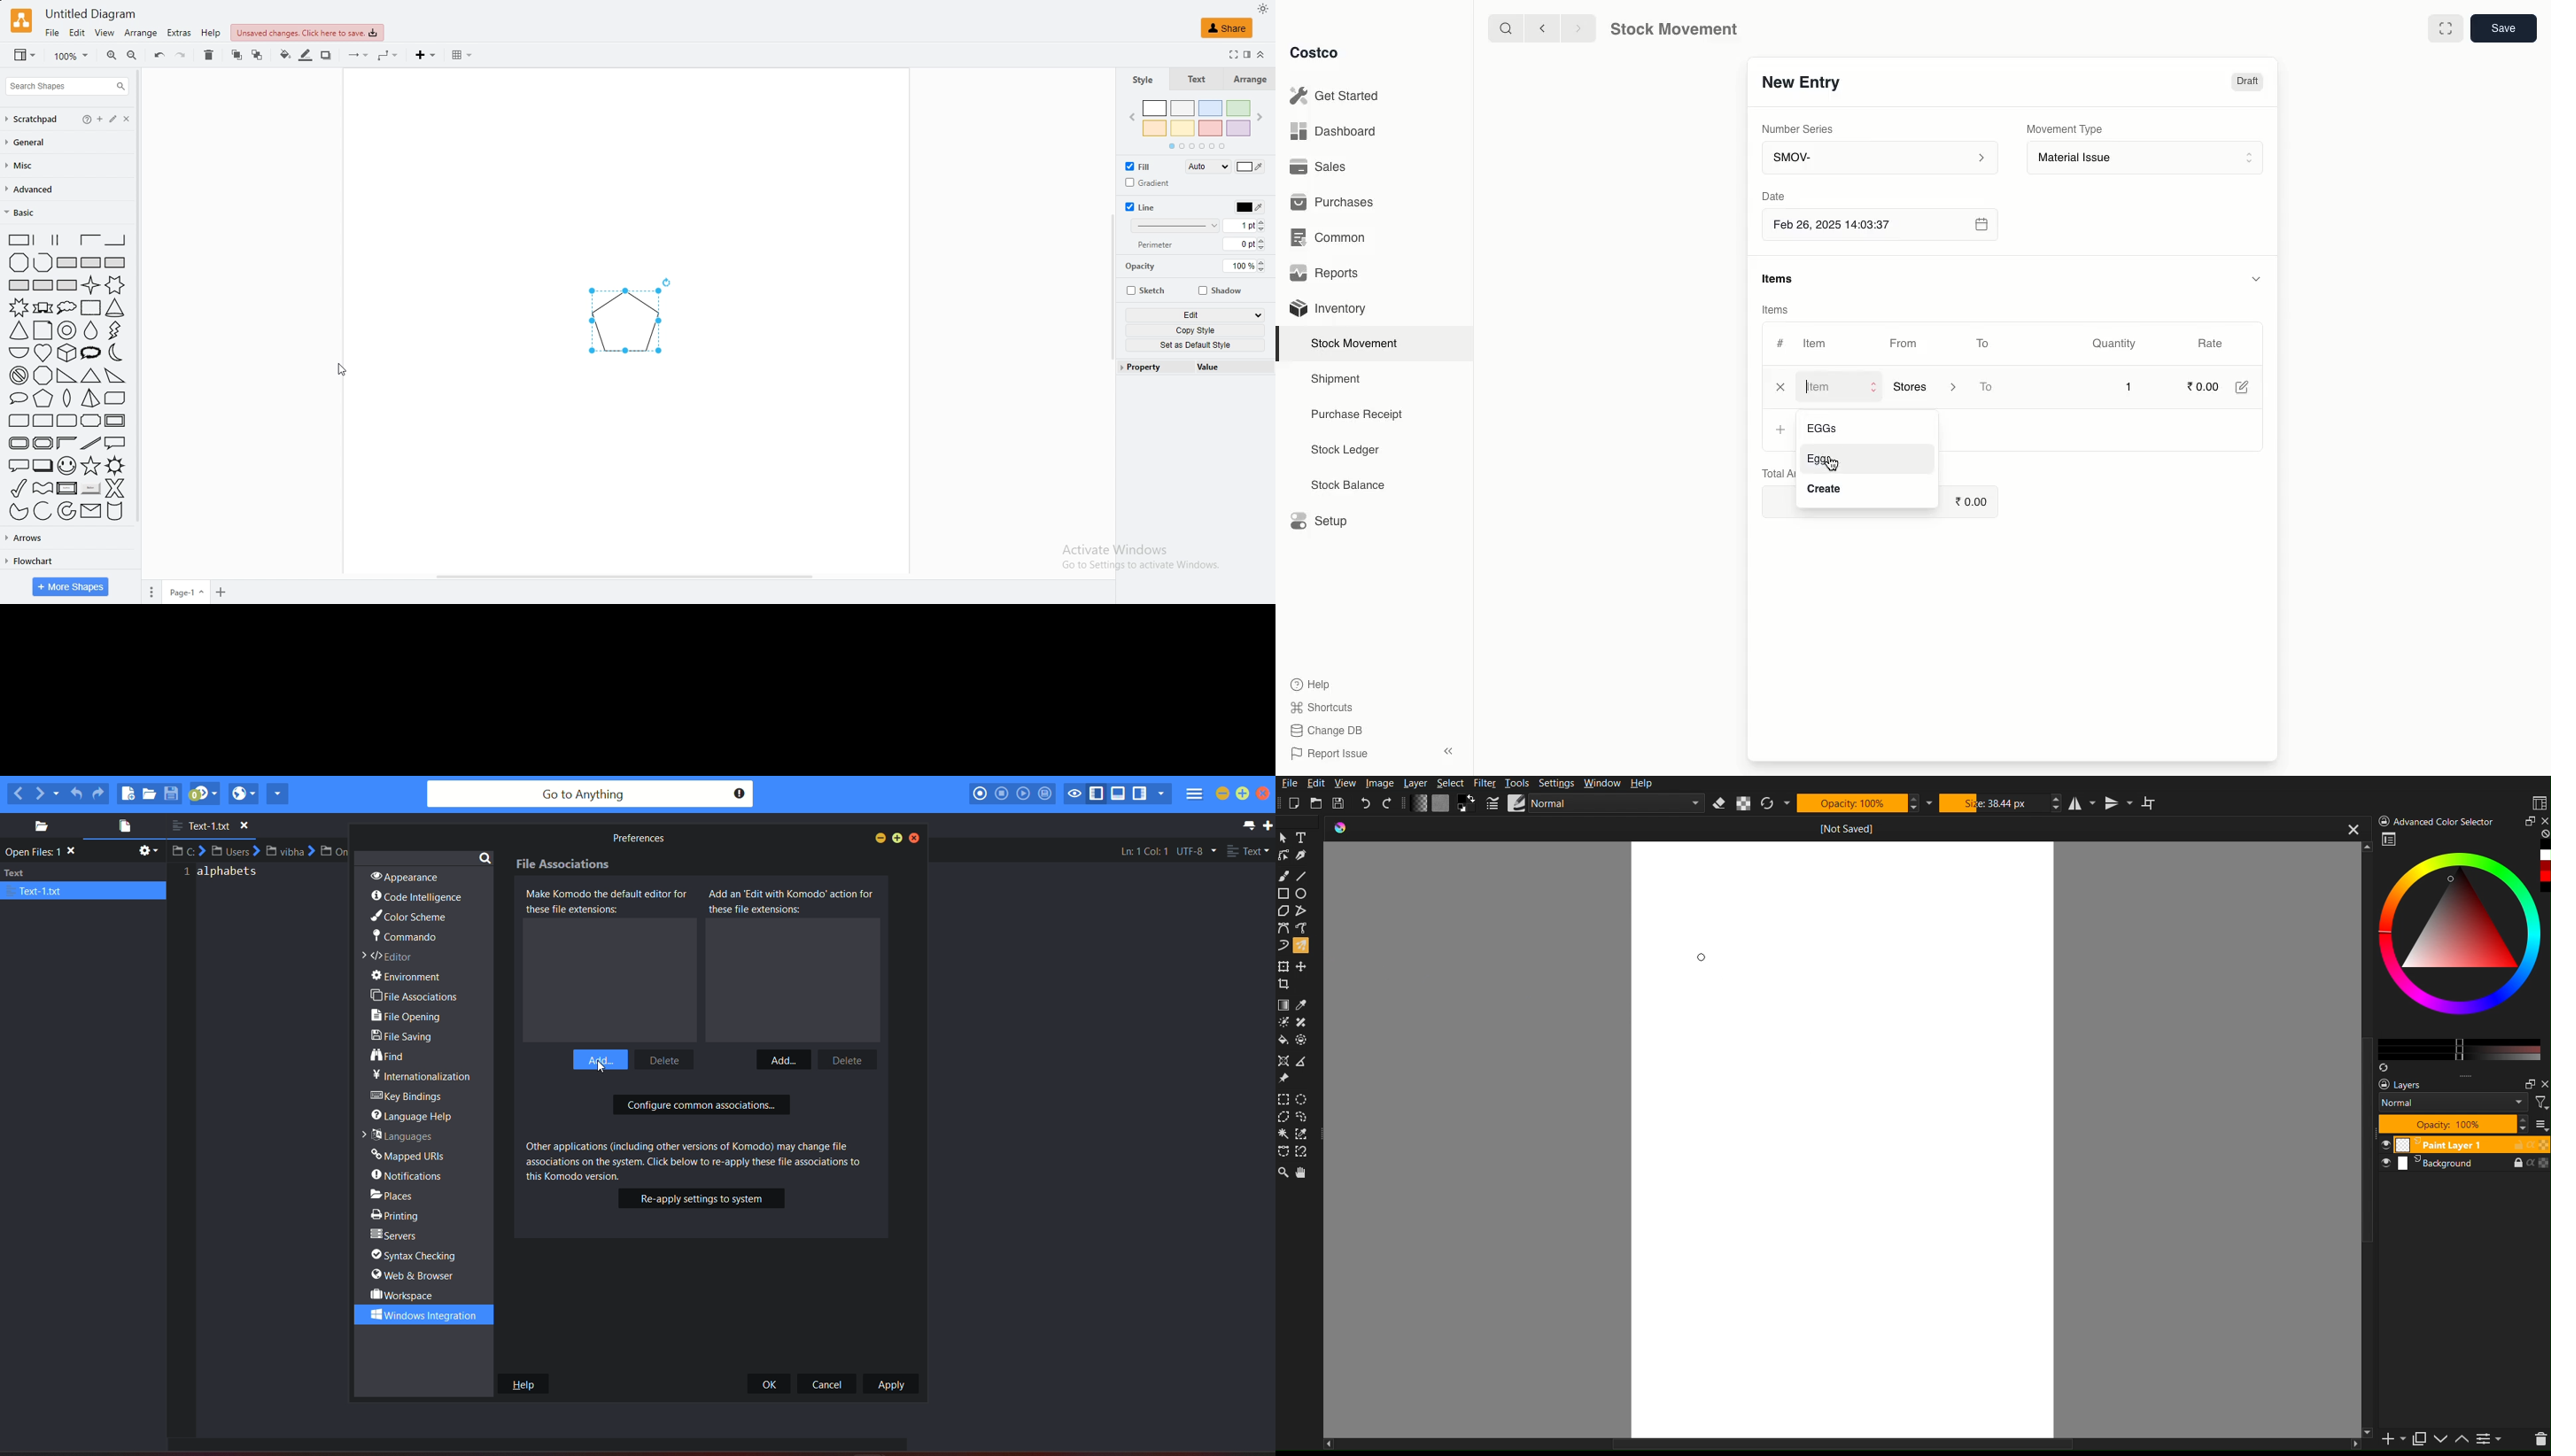 This screenshot has height=1456, width=2576. What do you see at coordinates (209, 55) in the screenshot?
I see `delete` at bounding box center [209, 55].